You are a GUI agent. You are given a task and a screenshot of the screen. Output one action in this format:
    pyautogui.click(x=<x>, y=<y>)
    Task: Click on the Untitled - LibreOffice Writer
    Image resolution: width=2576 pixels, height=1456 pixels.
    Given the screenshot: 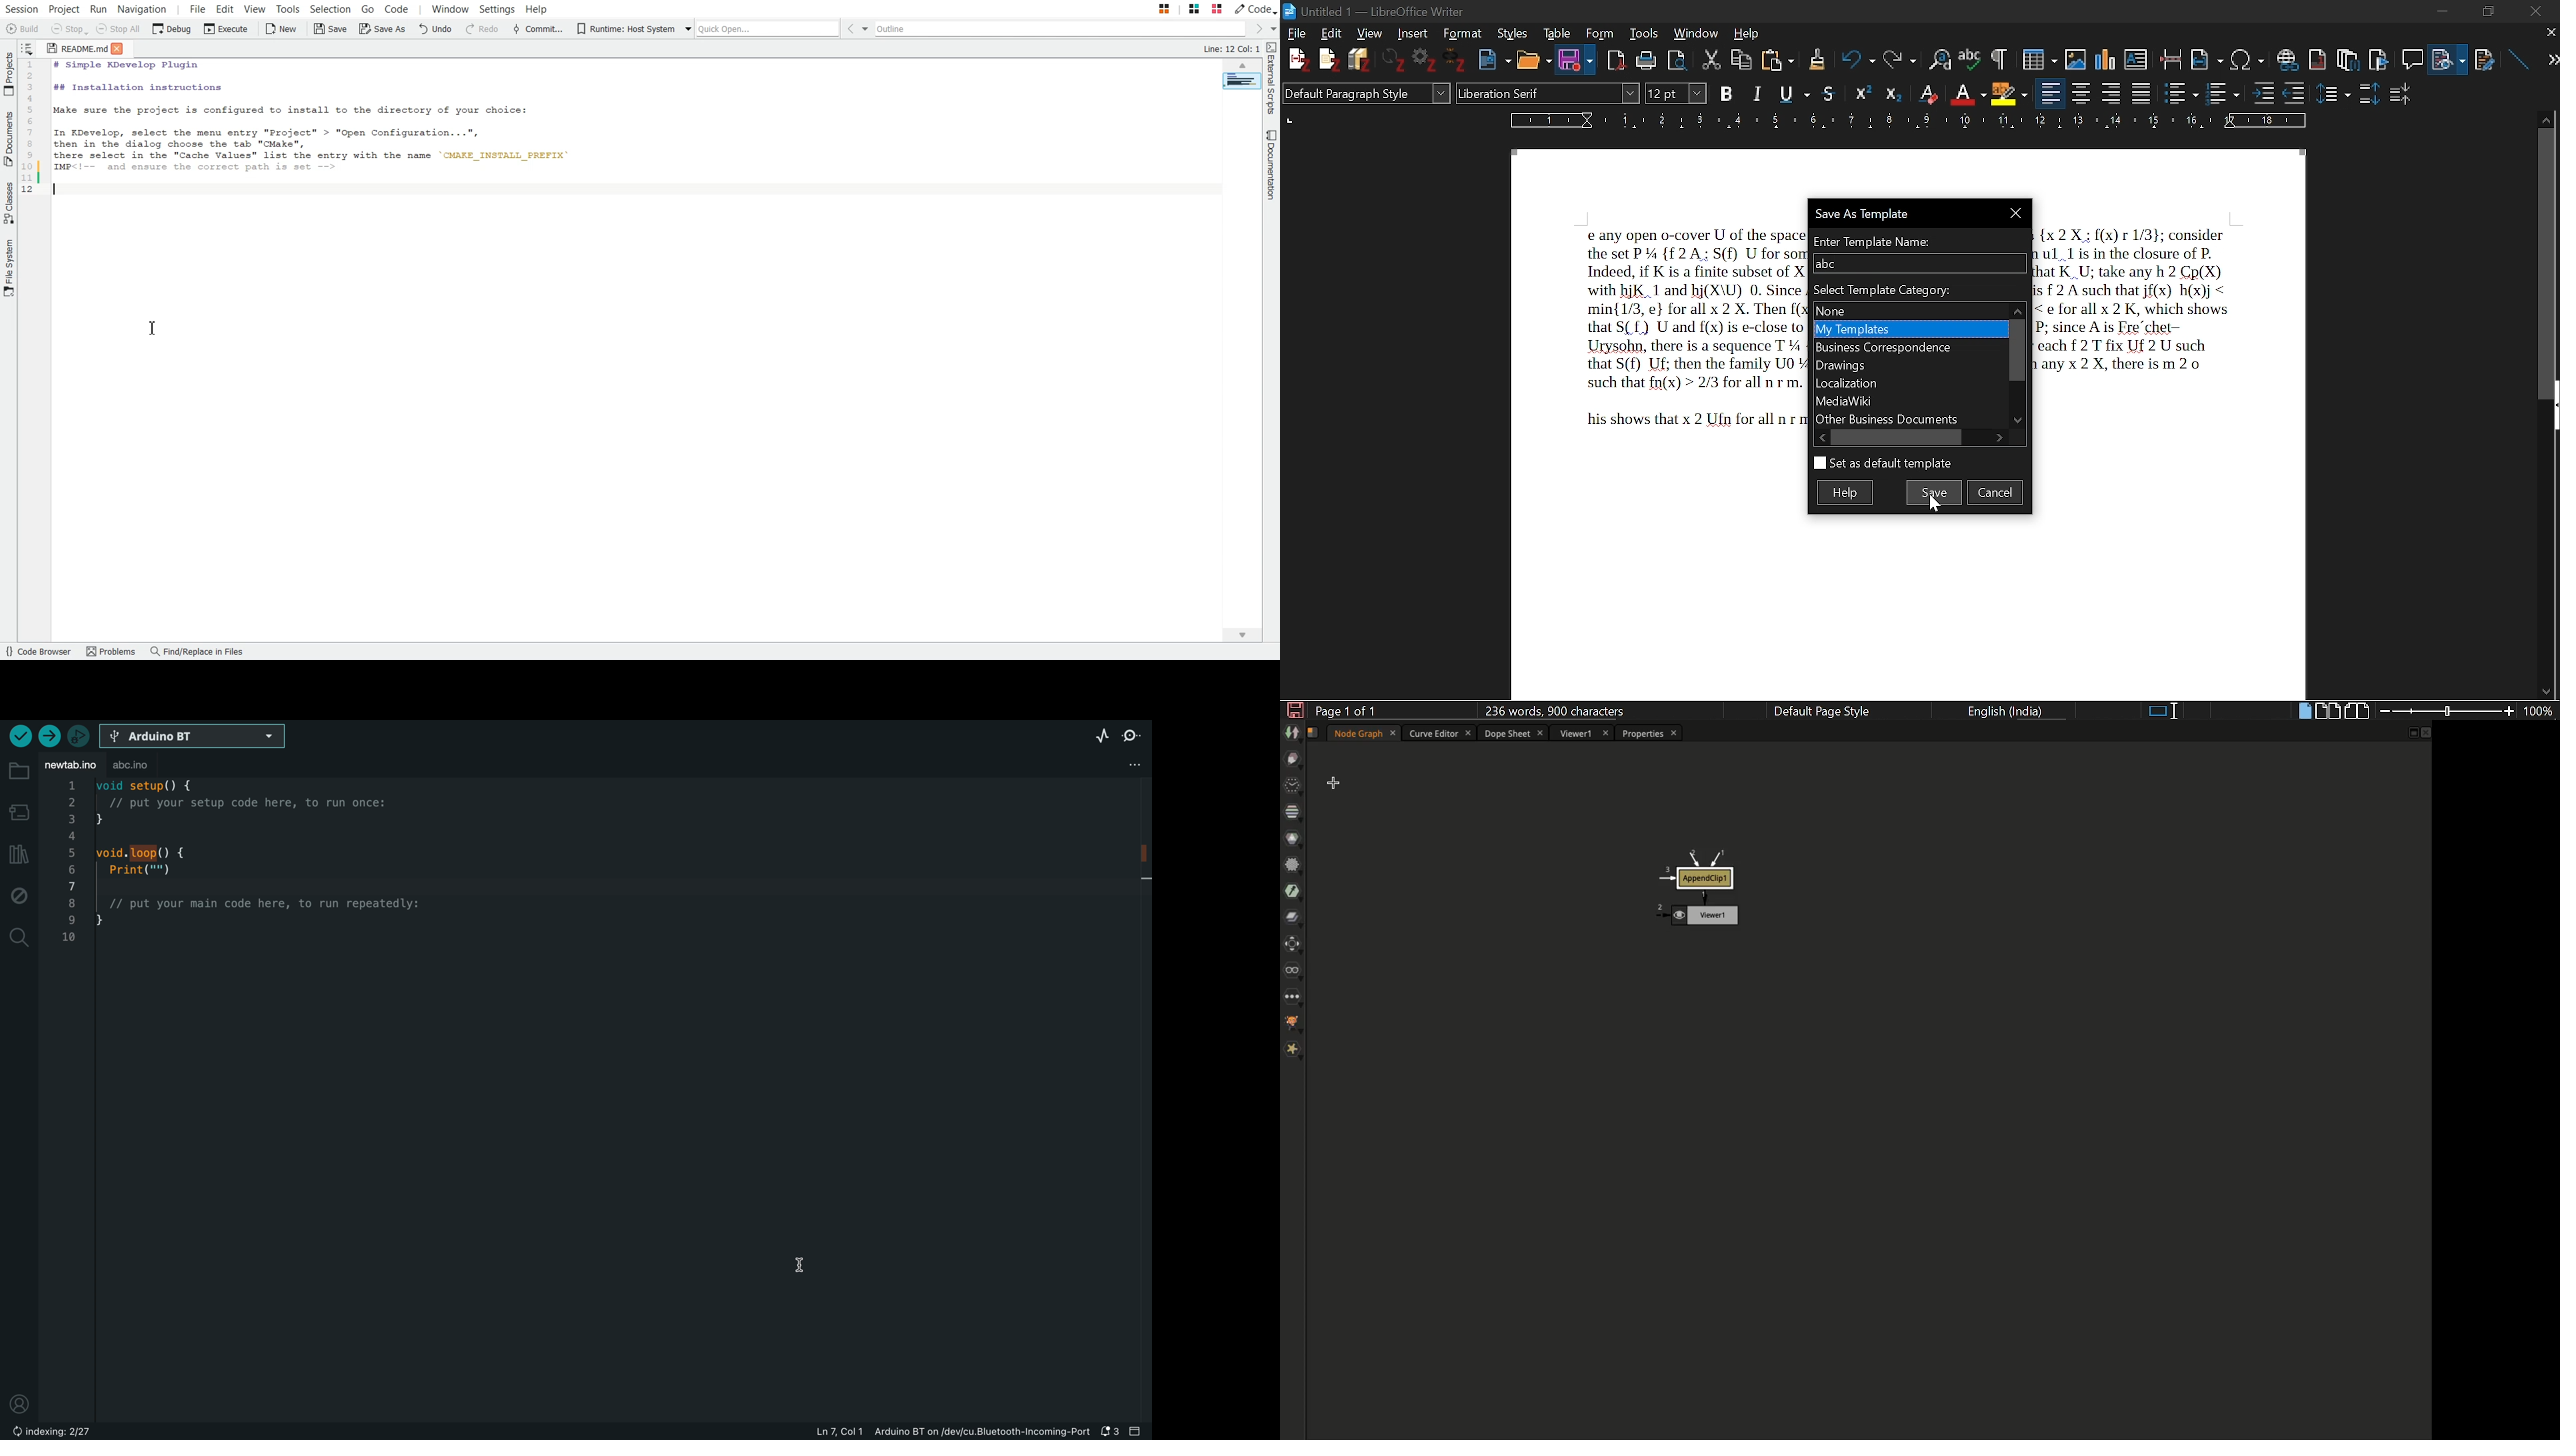 What is the action you would take?
    pyautogui.click(x=1392, y=9)
    